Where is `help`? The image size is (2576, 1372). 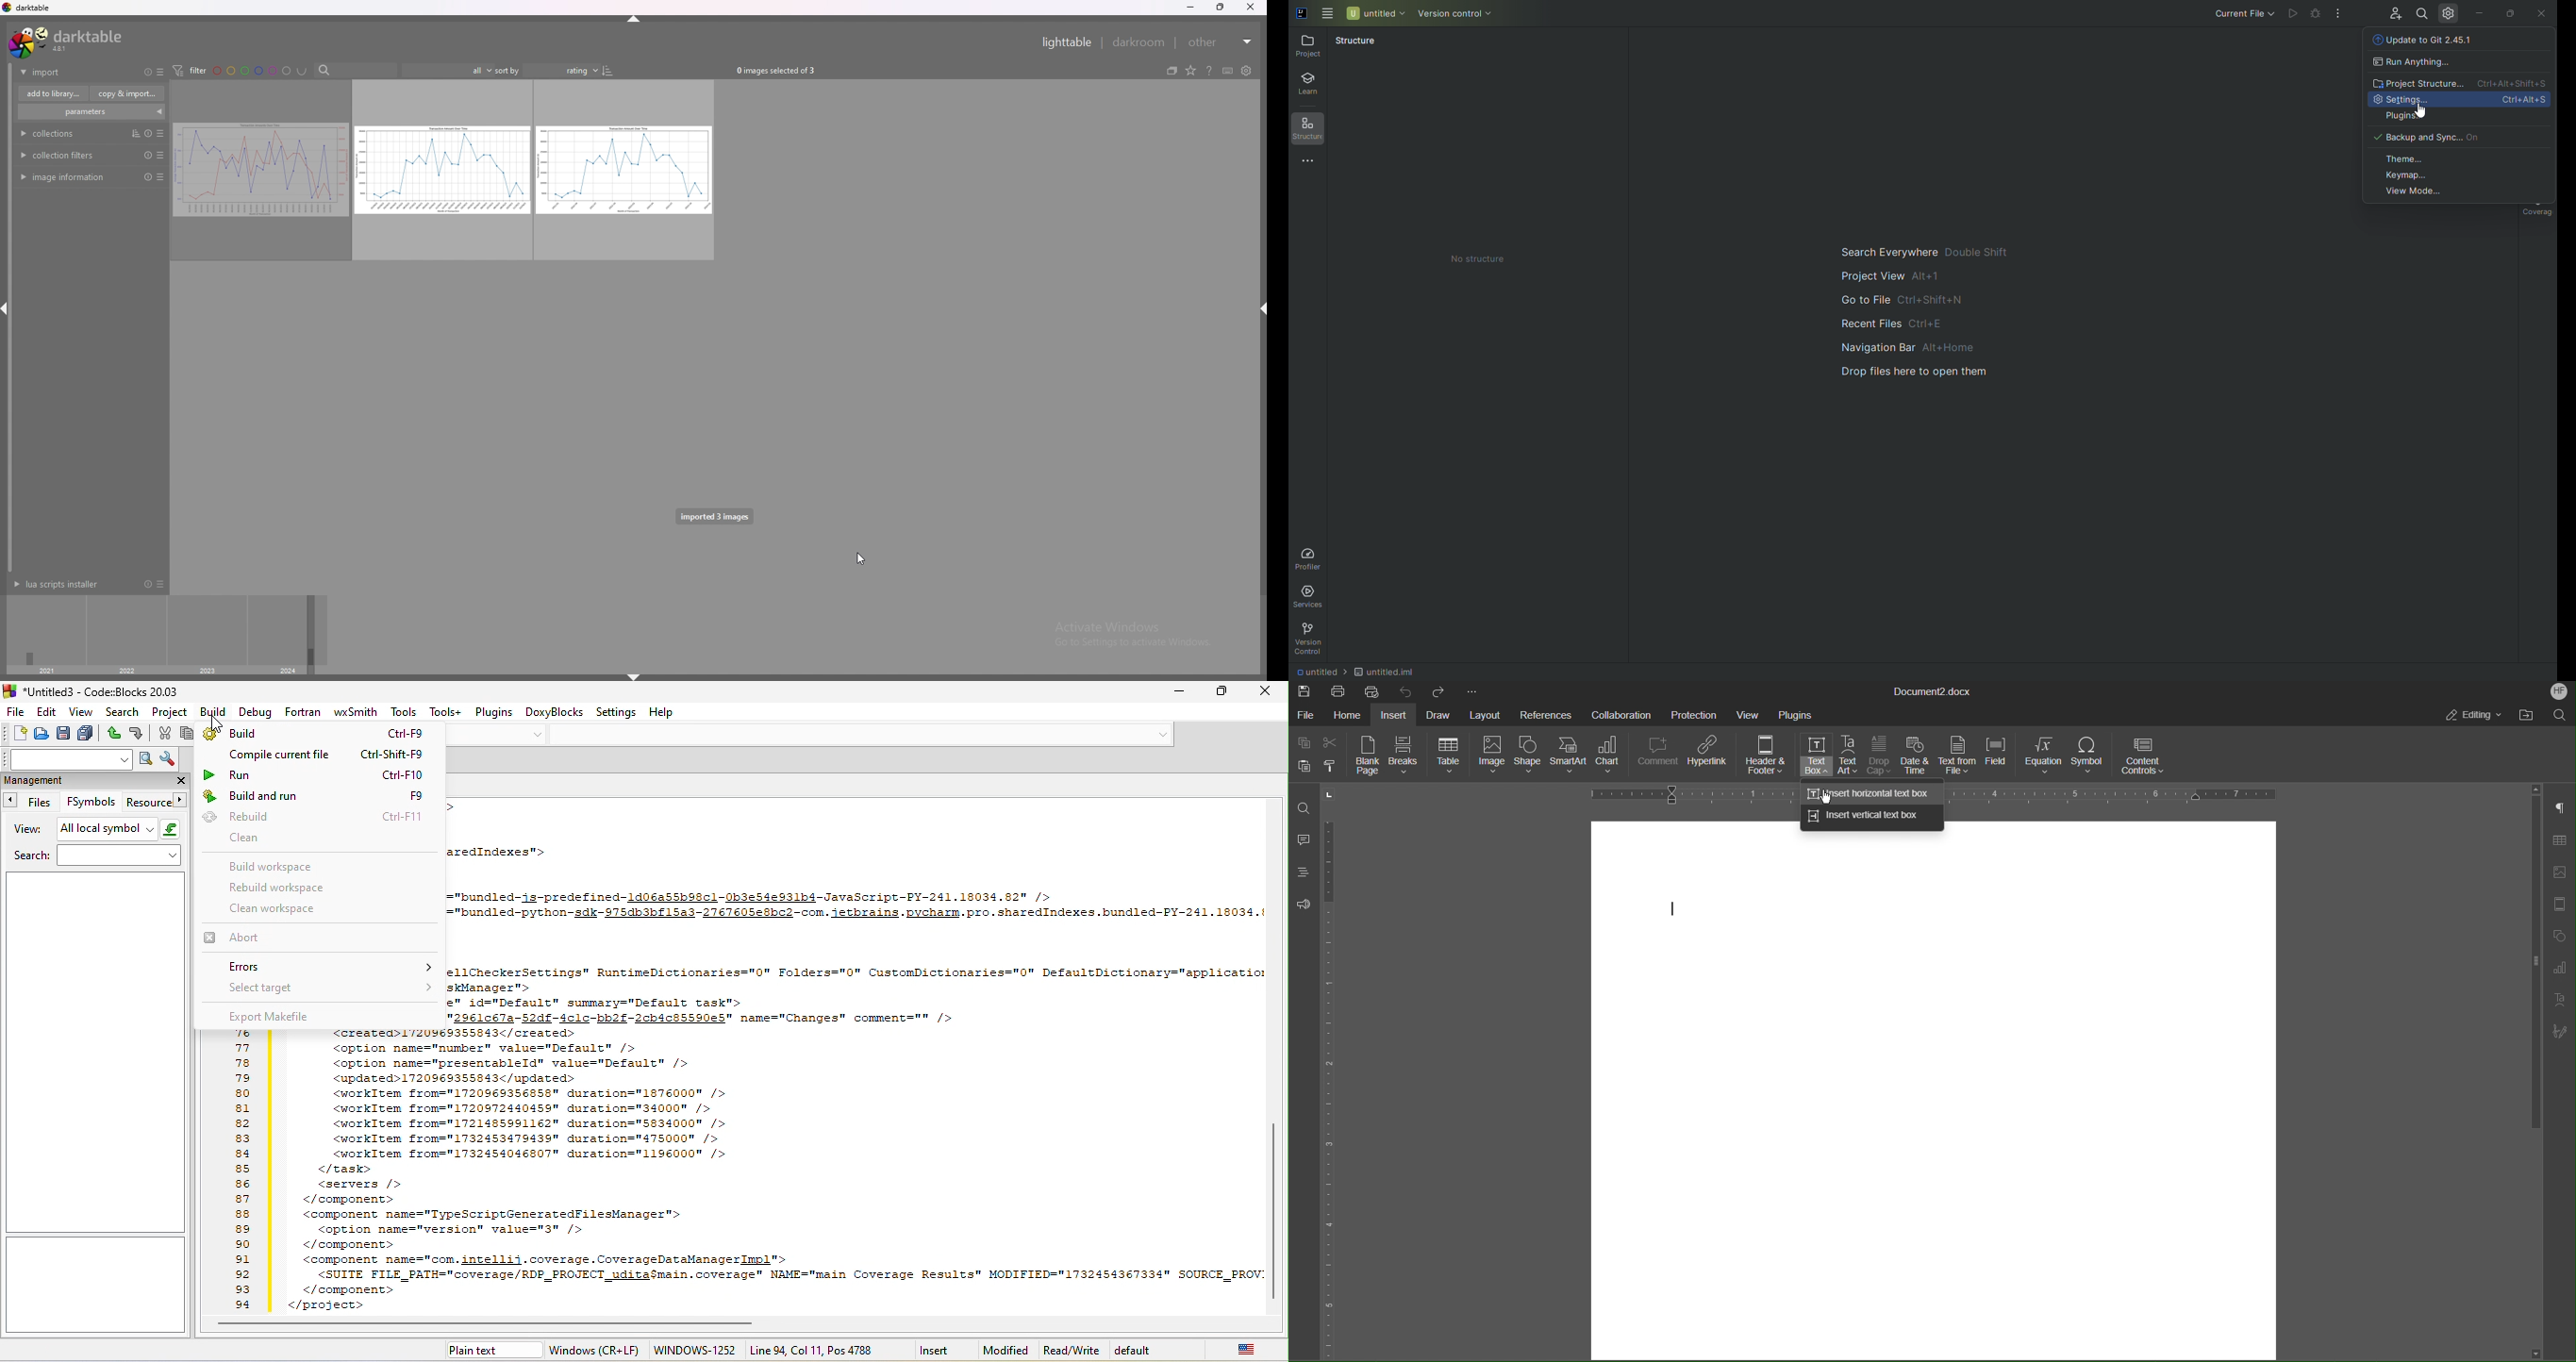 help is located at coordinates (661, 713).